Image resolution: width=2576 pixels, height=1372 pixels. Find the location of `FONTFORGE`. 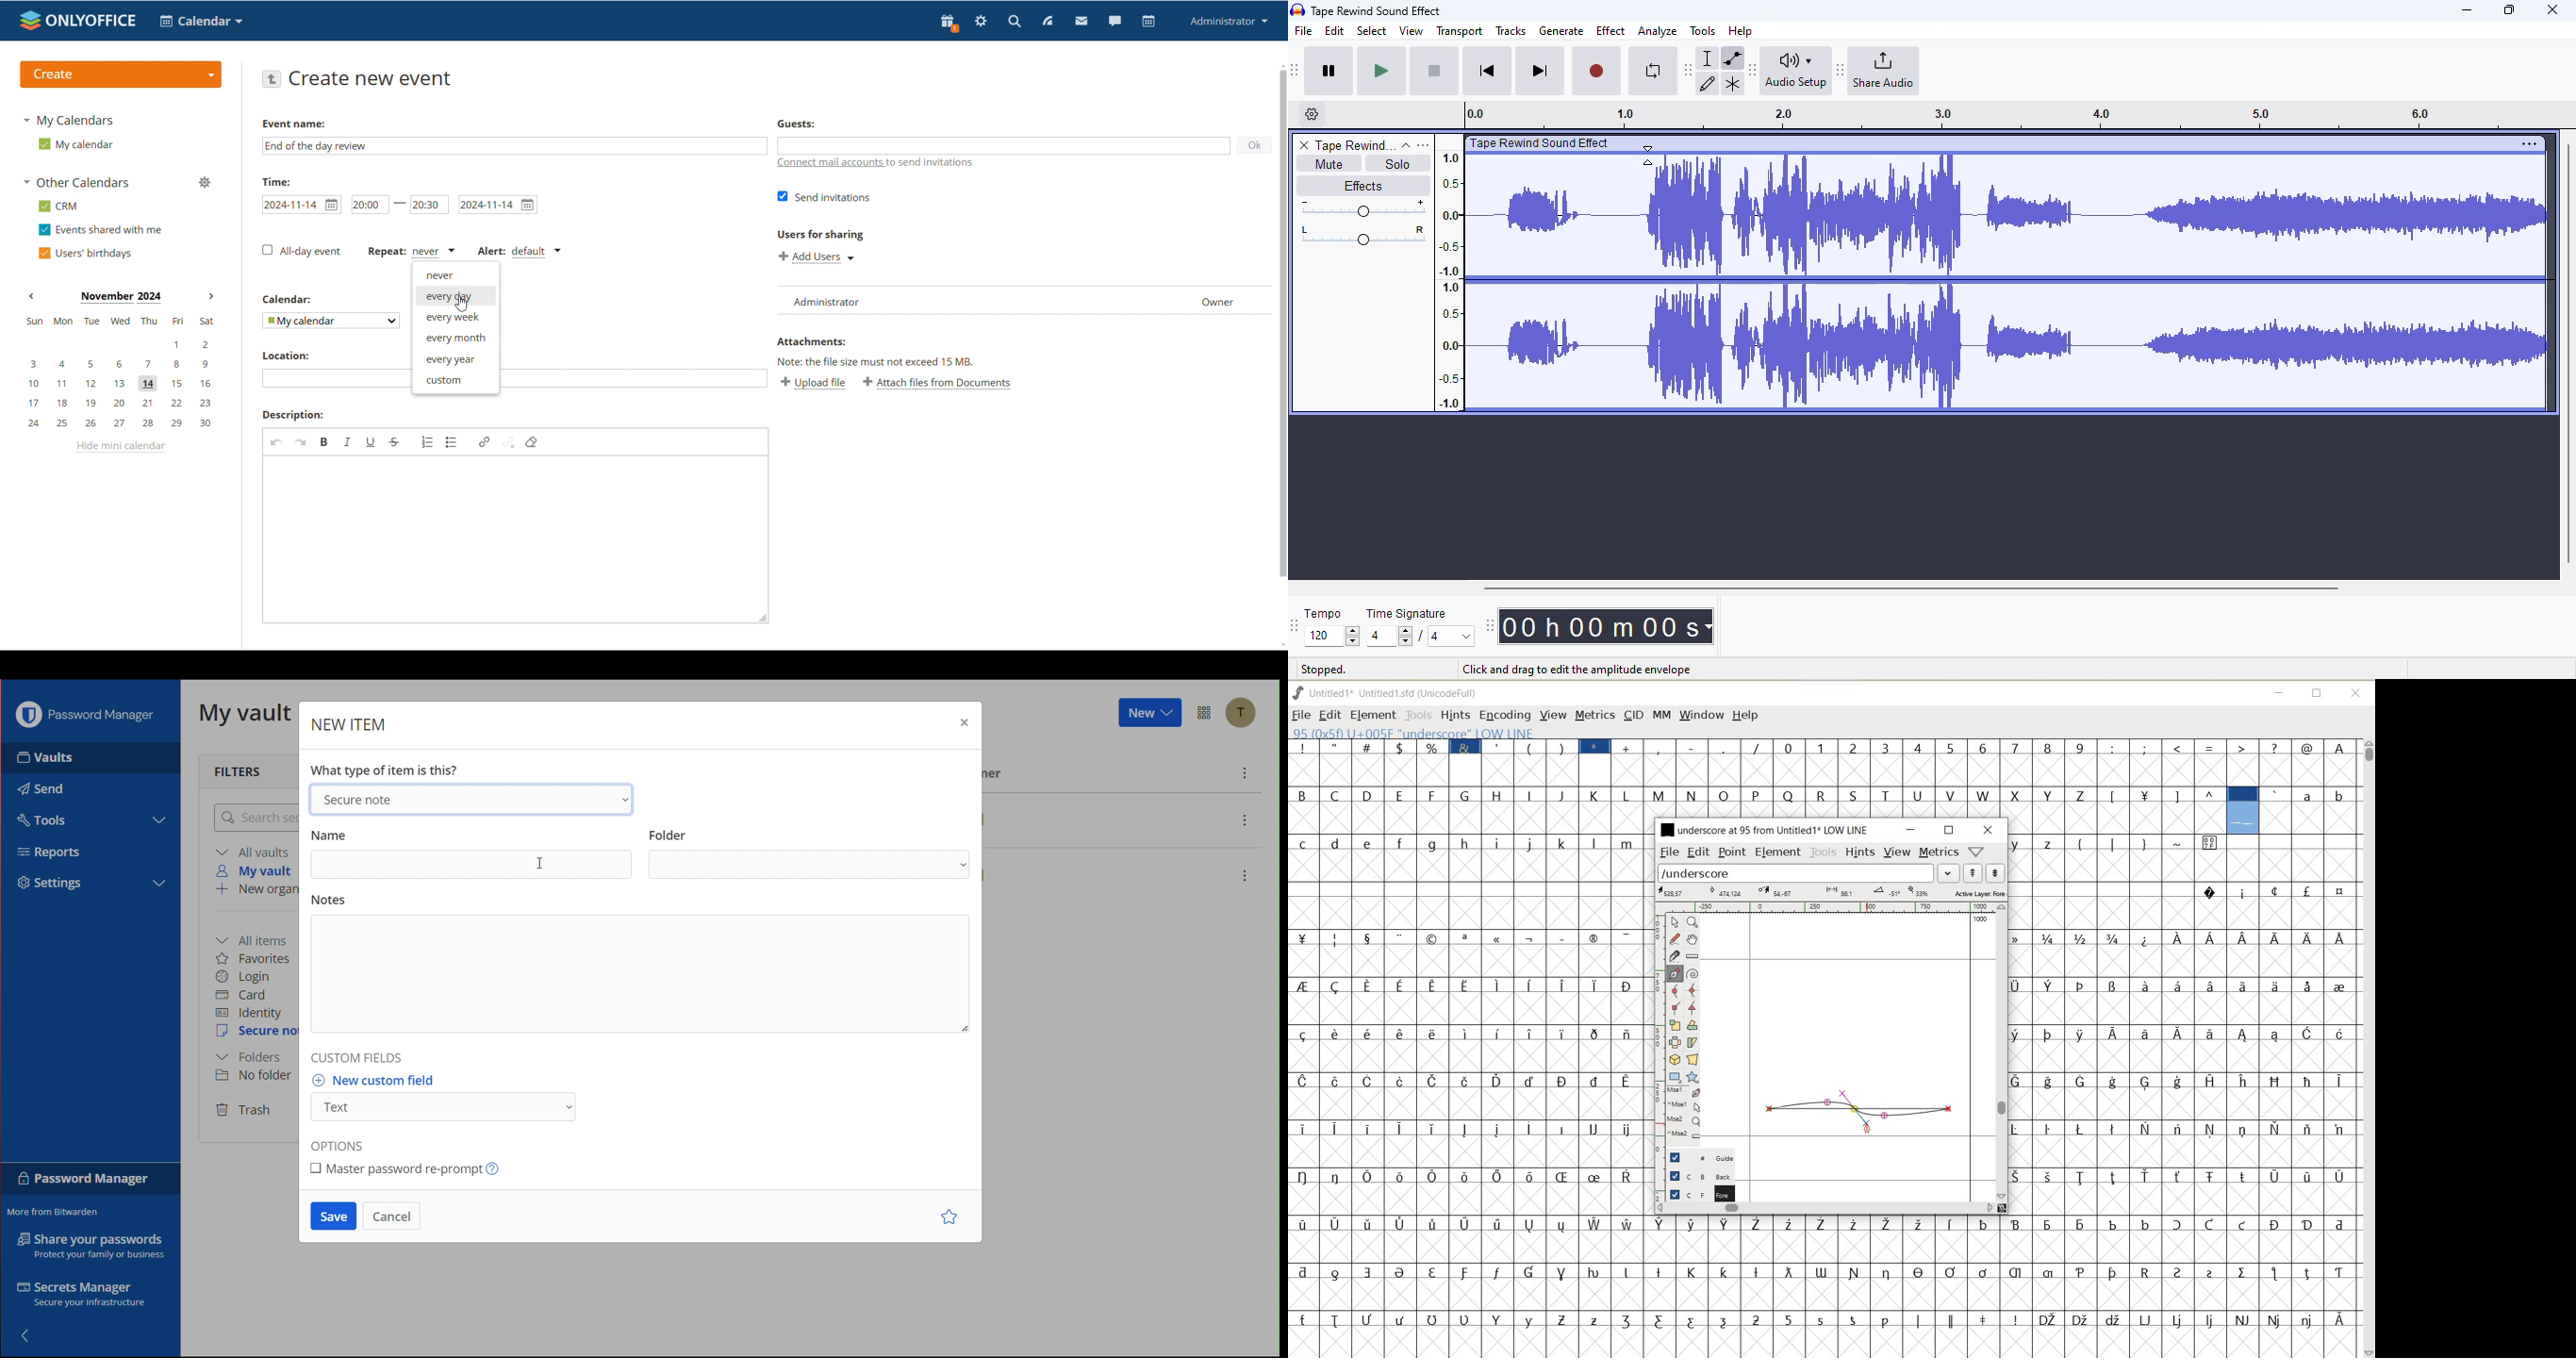

FONTFORGE is located at coordinates (1298, 692).